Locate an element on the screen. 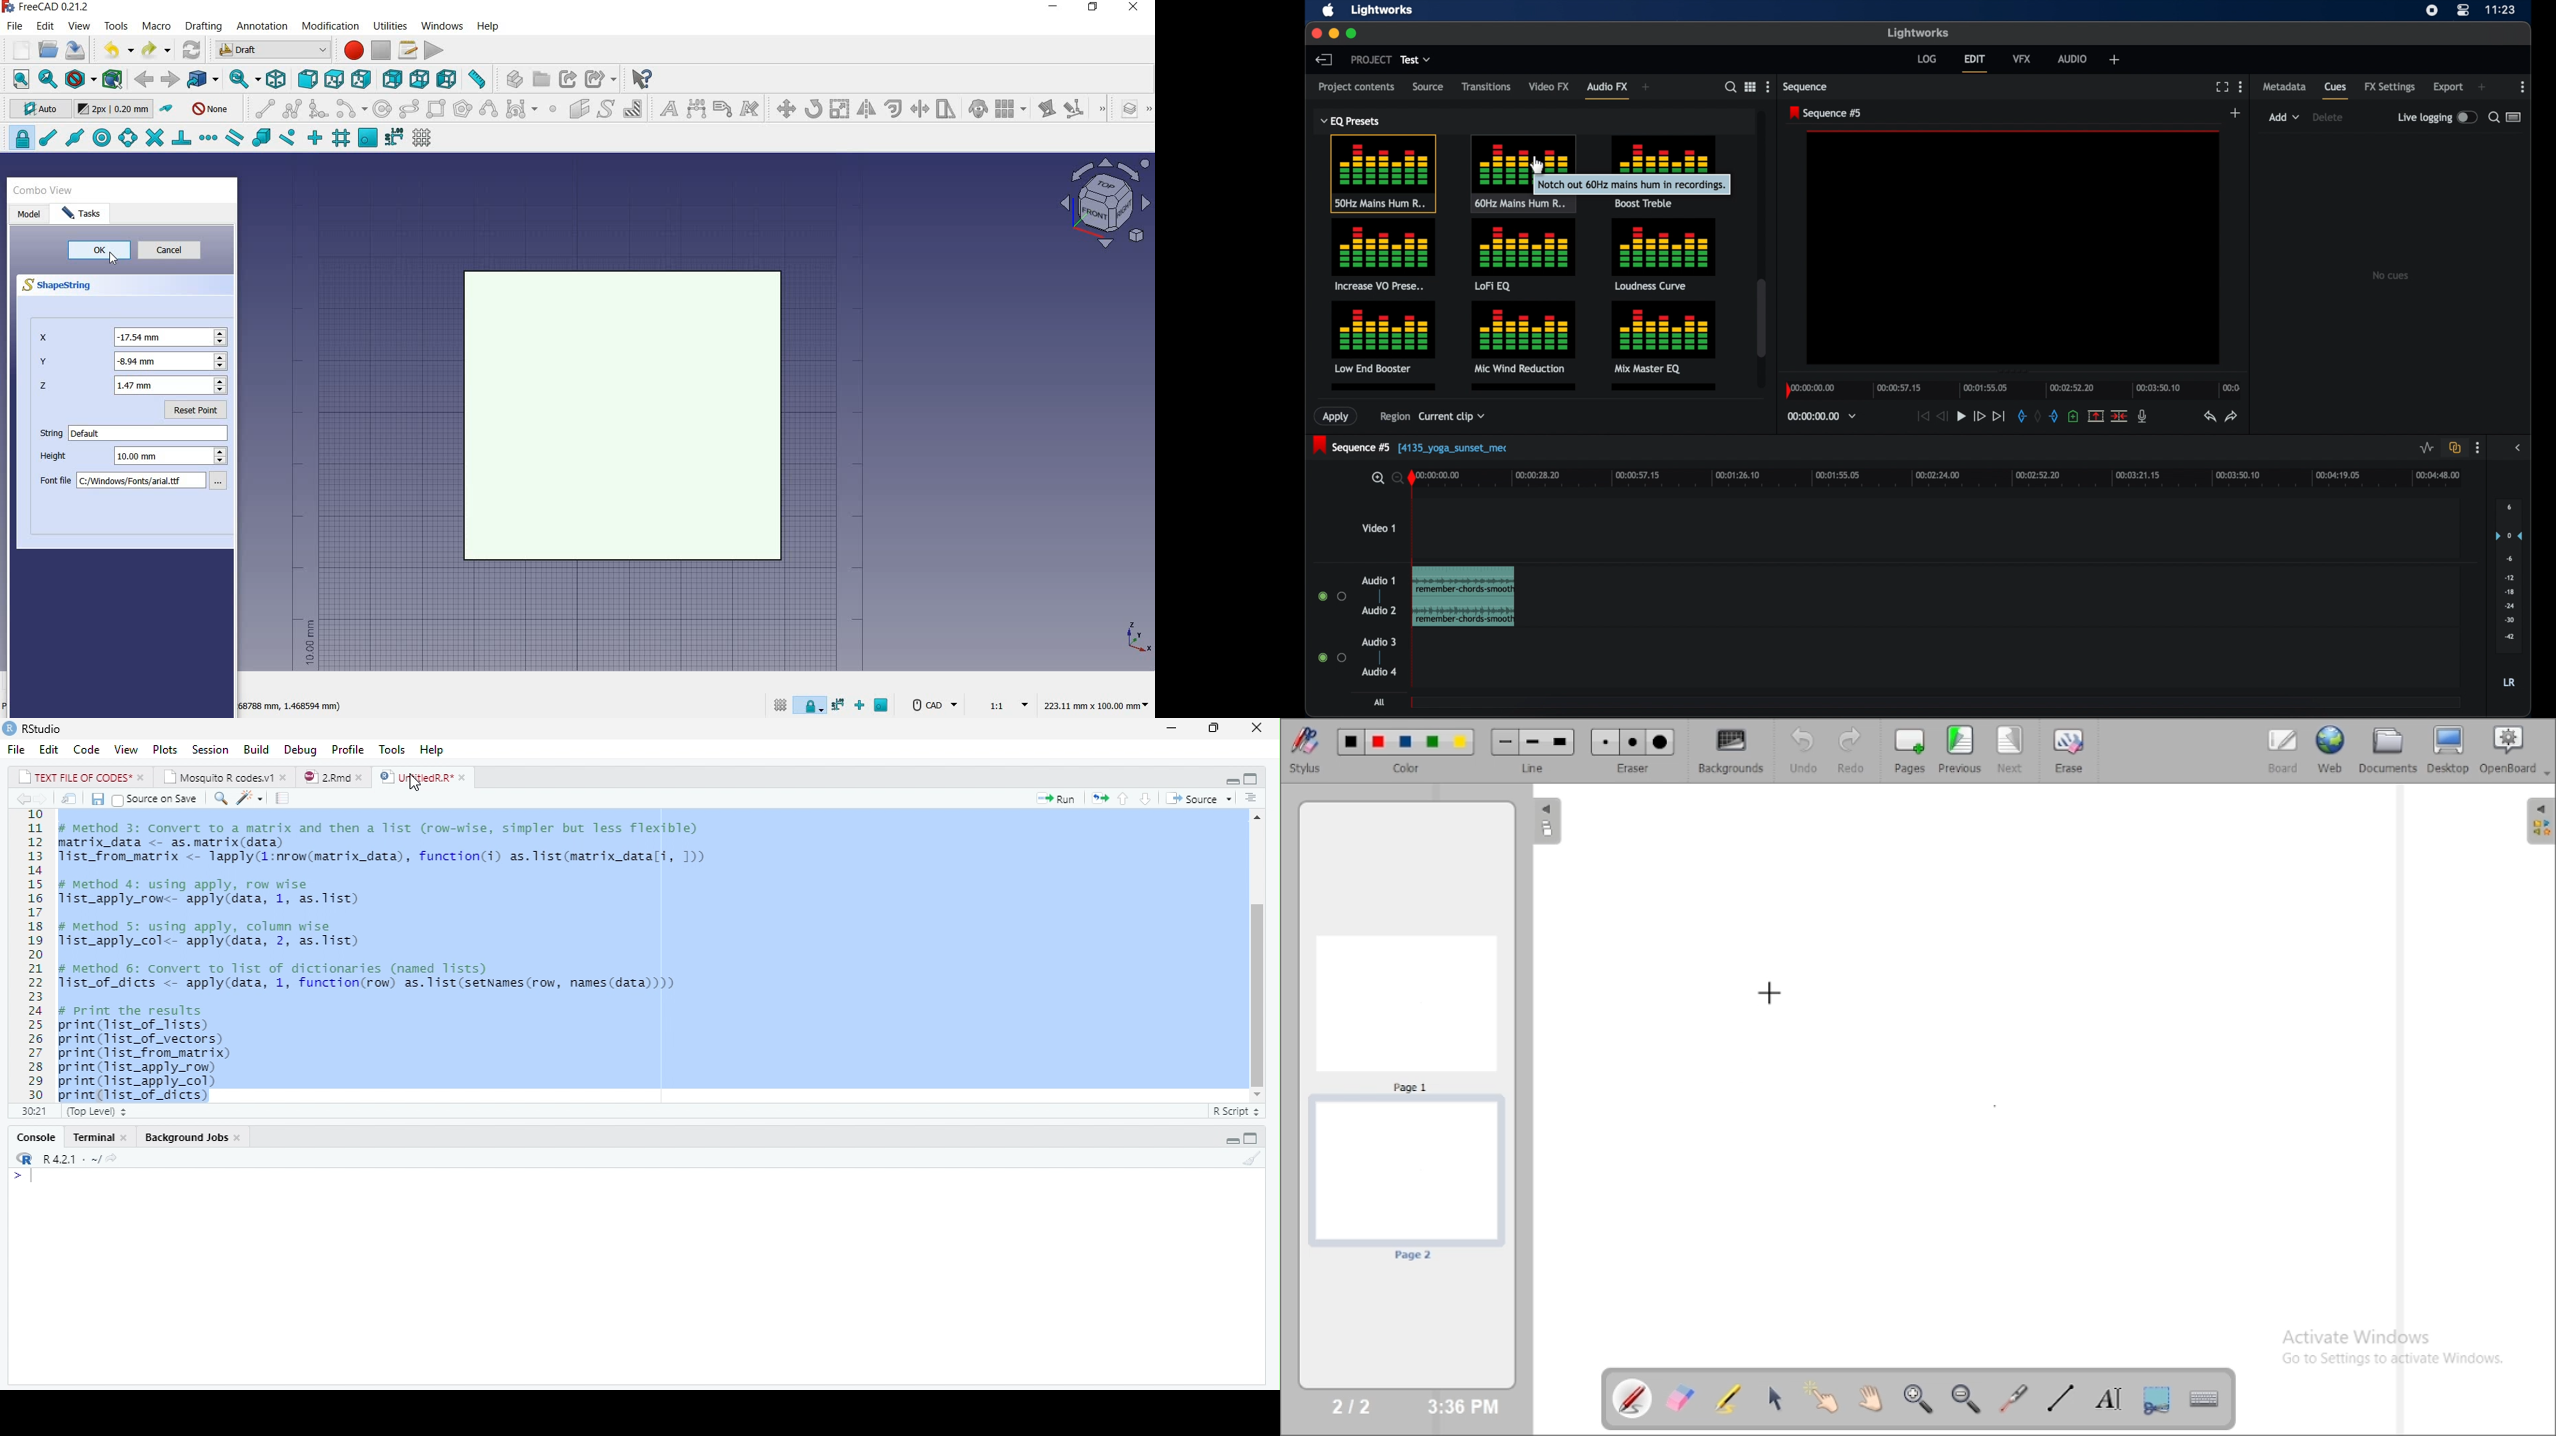 The width and height of the screenshot is (2576, 1456). move down is located at coordinates (1258, 1092).